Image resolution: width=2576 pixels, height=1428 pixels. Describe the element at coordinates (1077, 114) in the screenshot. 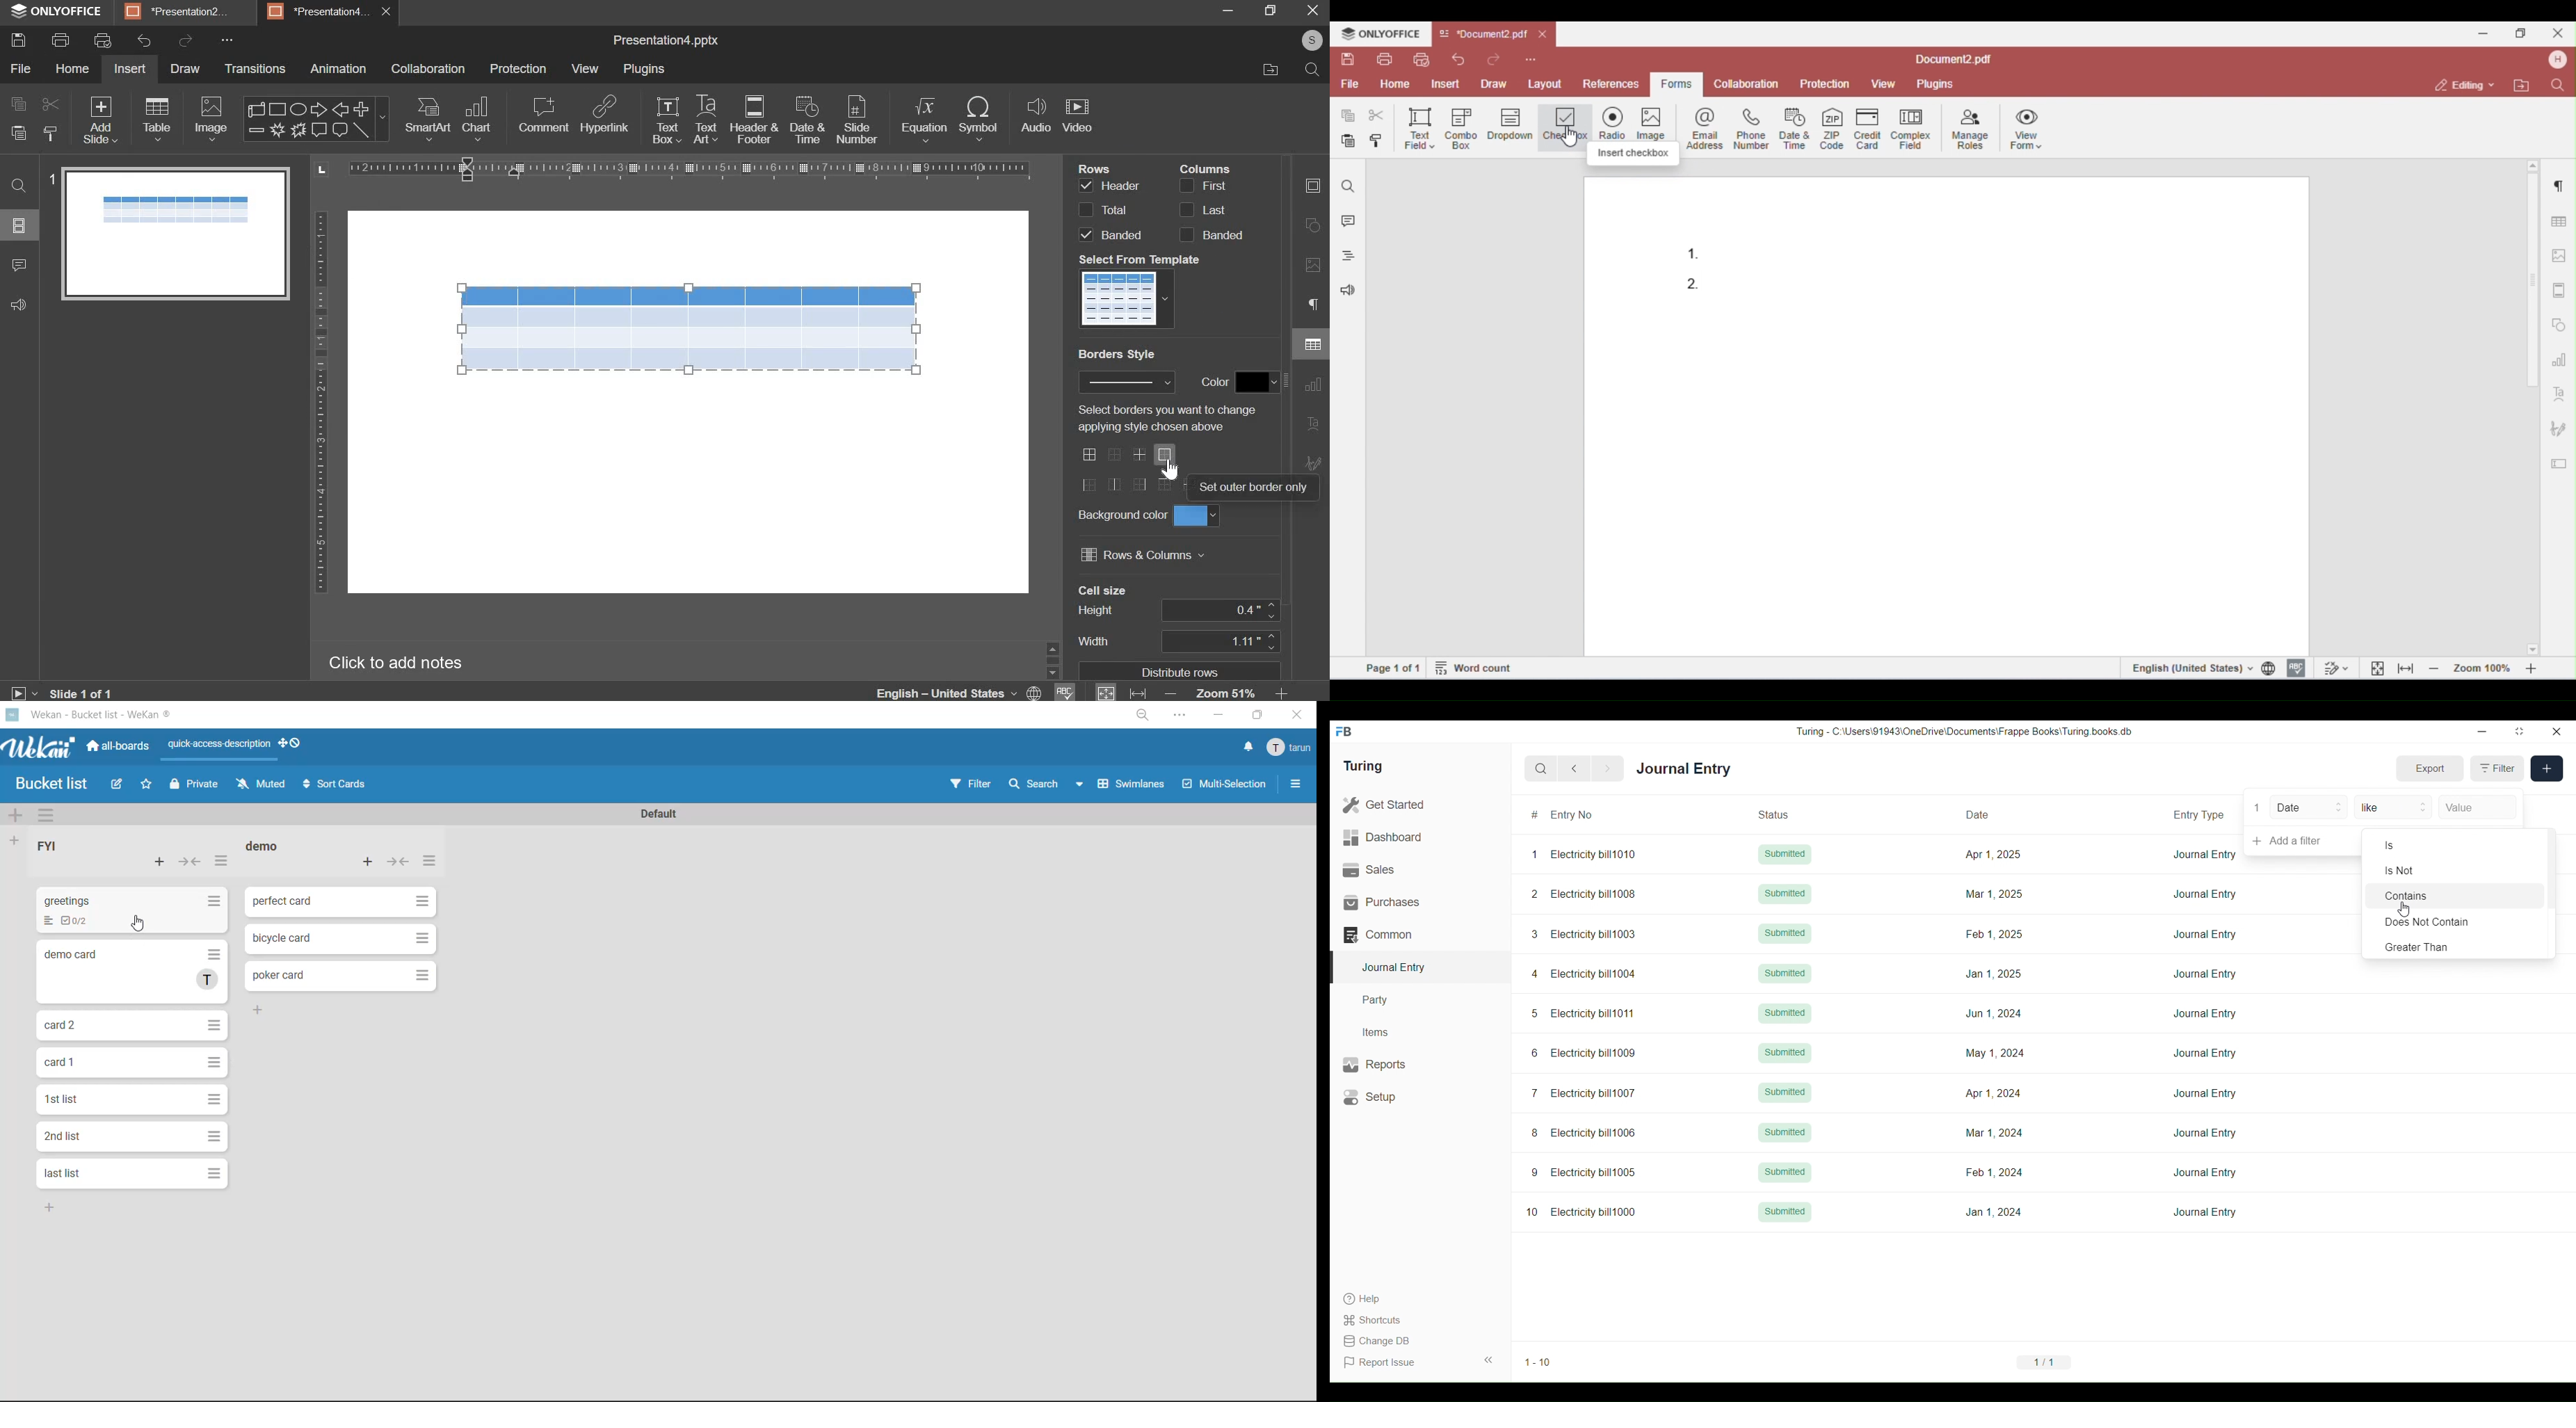

I see `video` at that location.